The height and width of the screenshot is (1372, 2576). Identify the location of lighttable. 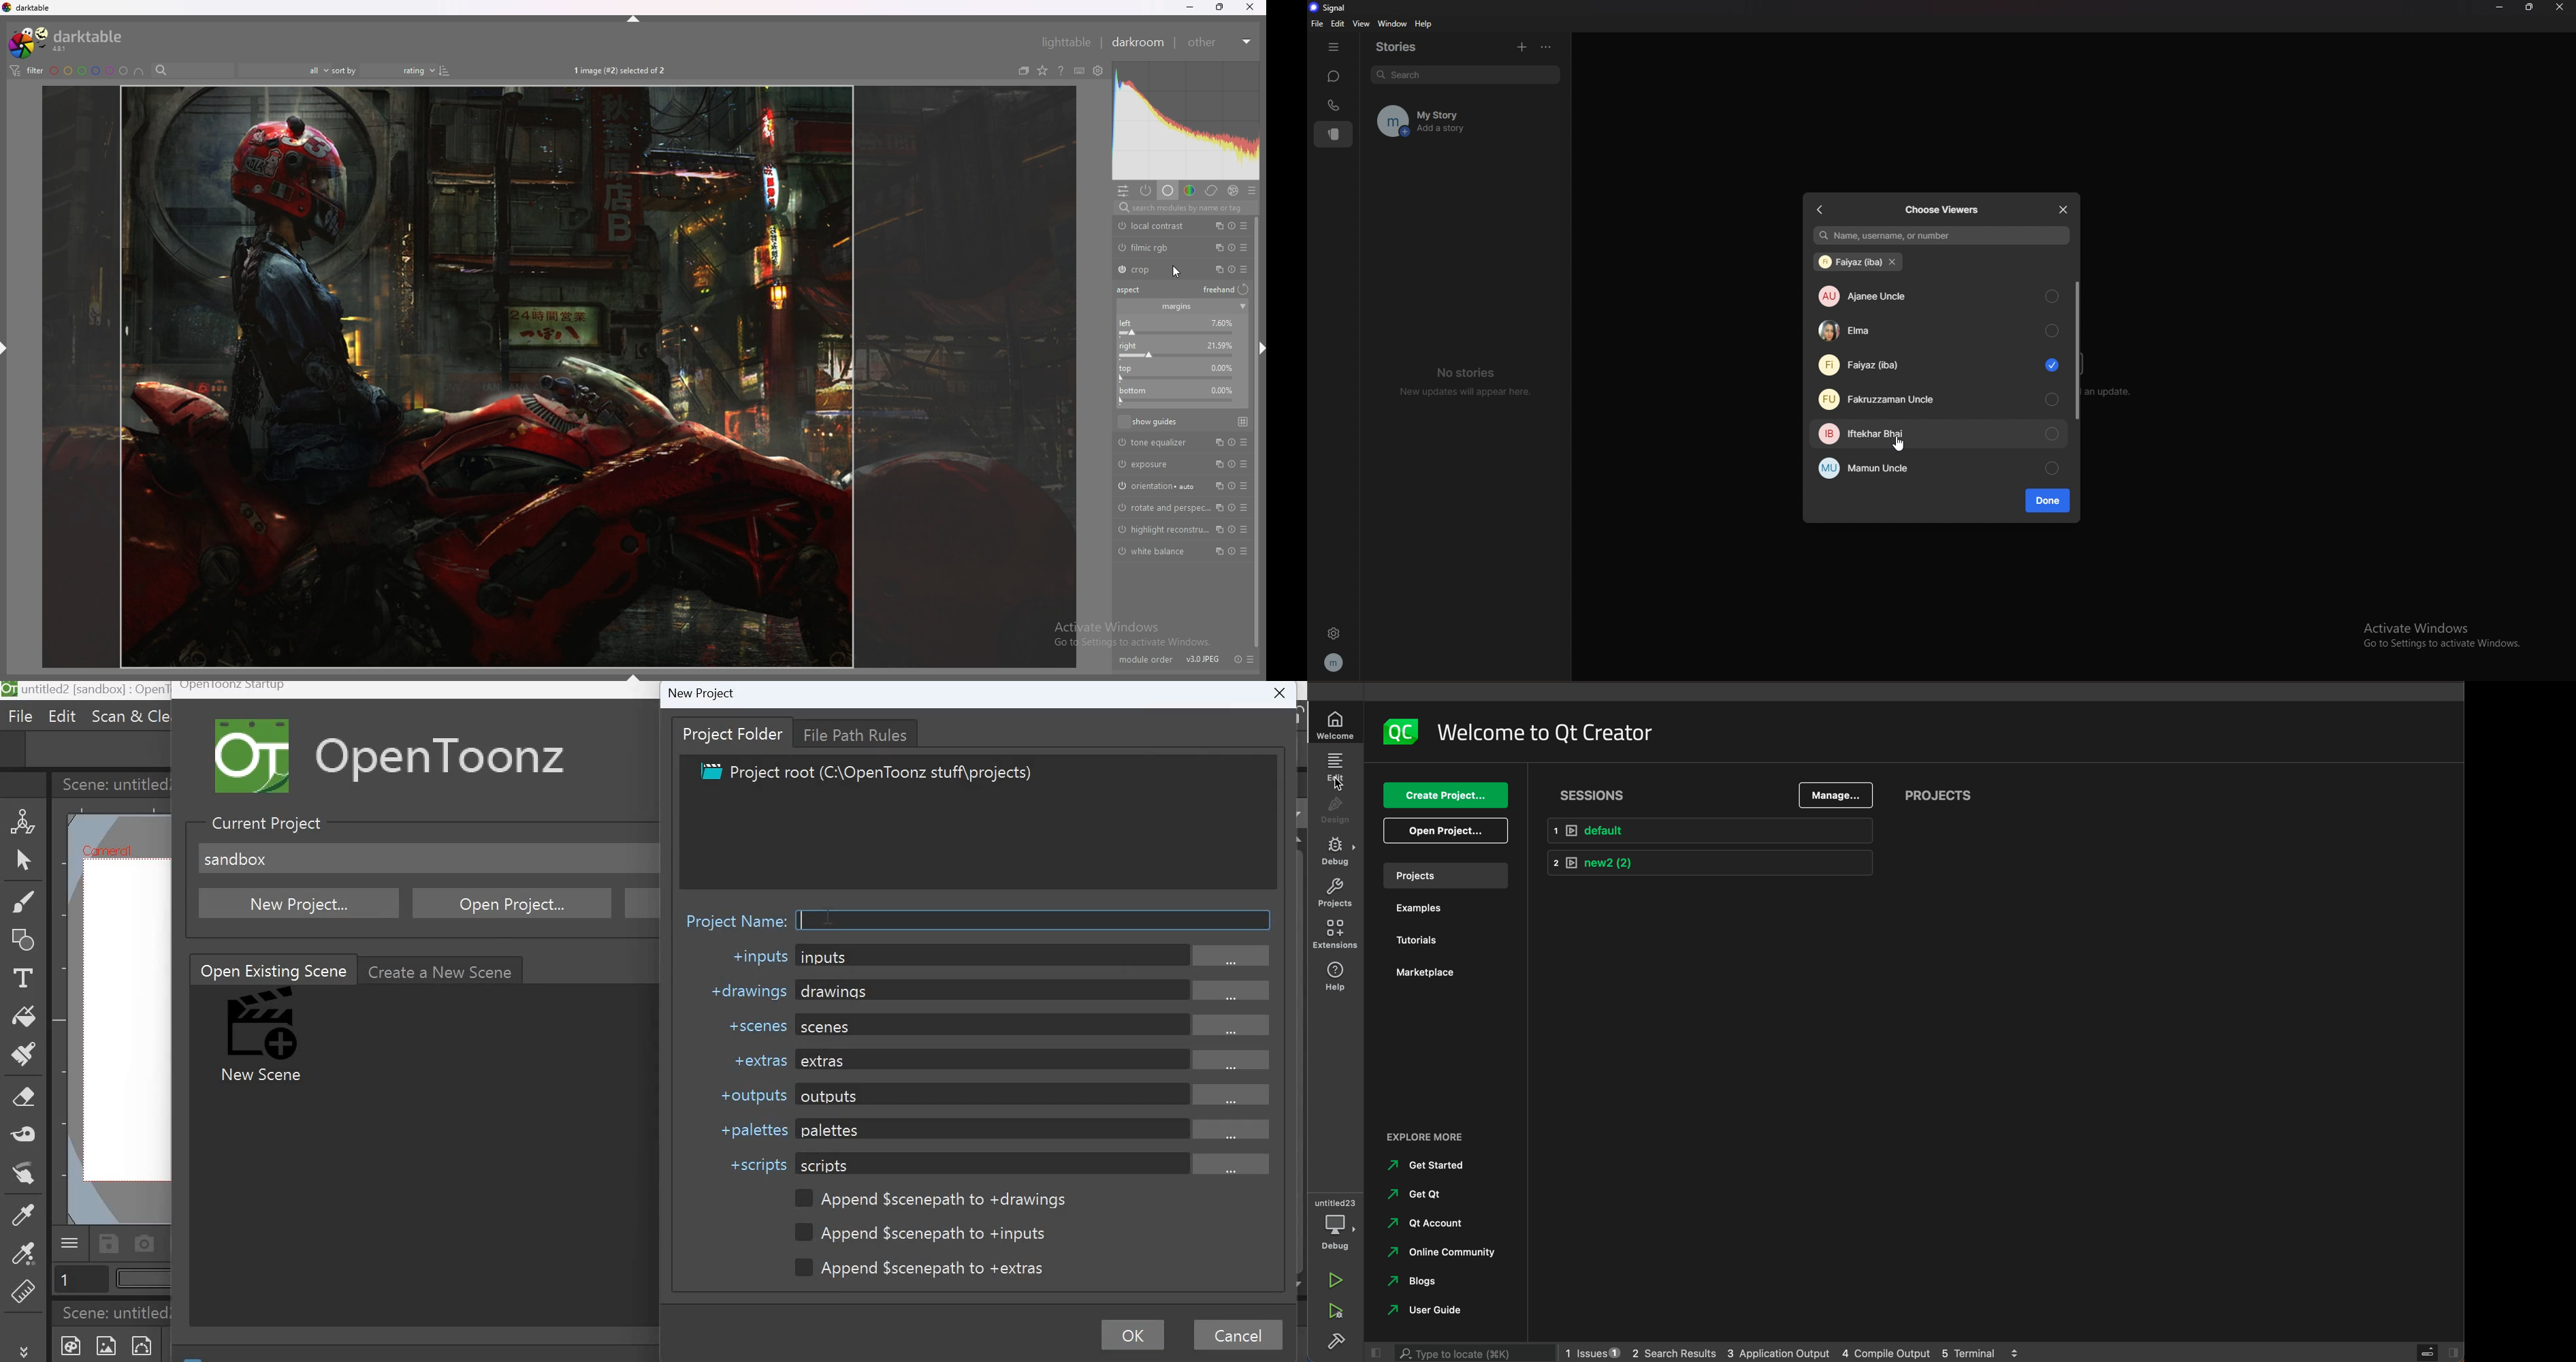
(1066, 42).